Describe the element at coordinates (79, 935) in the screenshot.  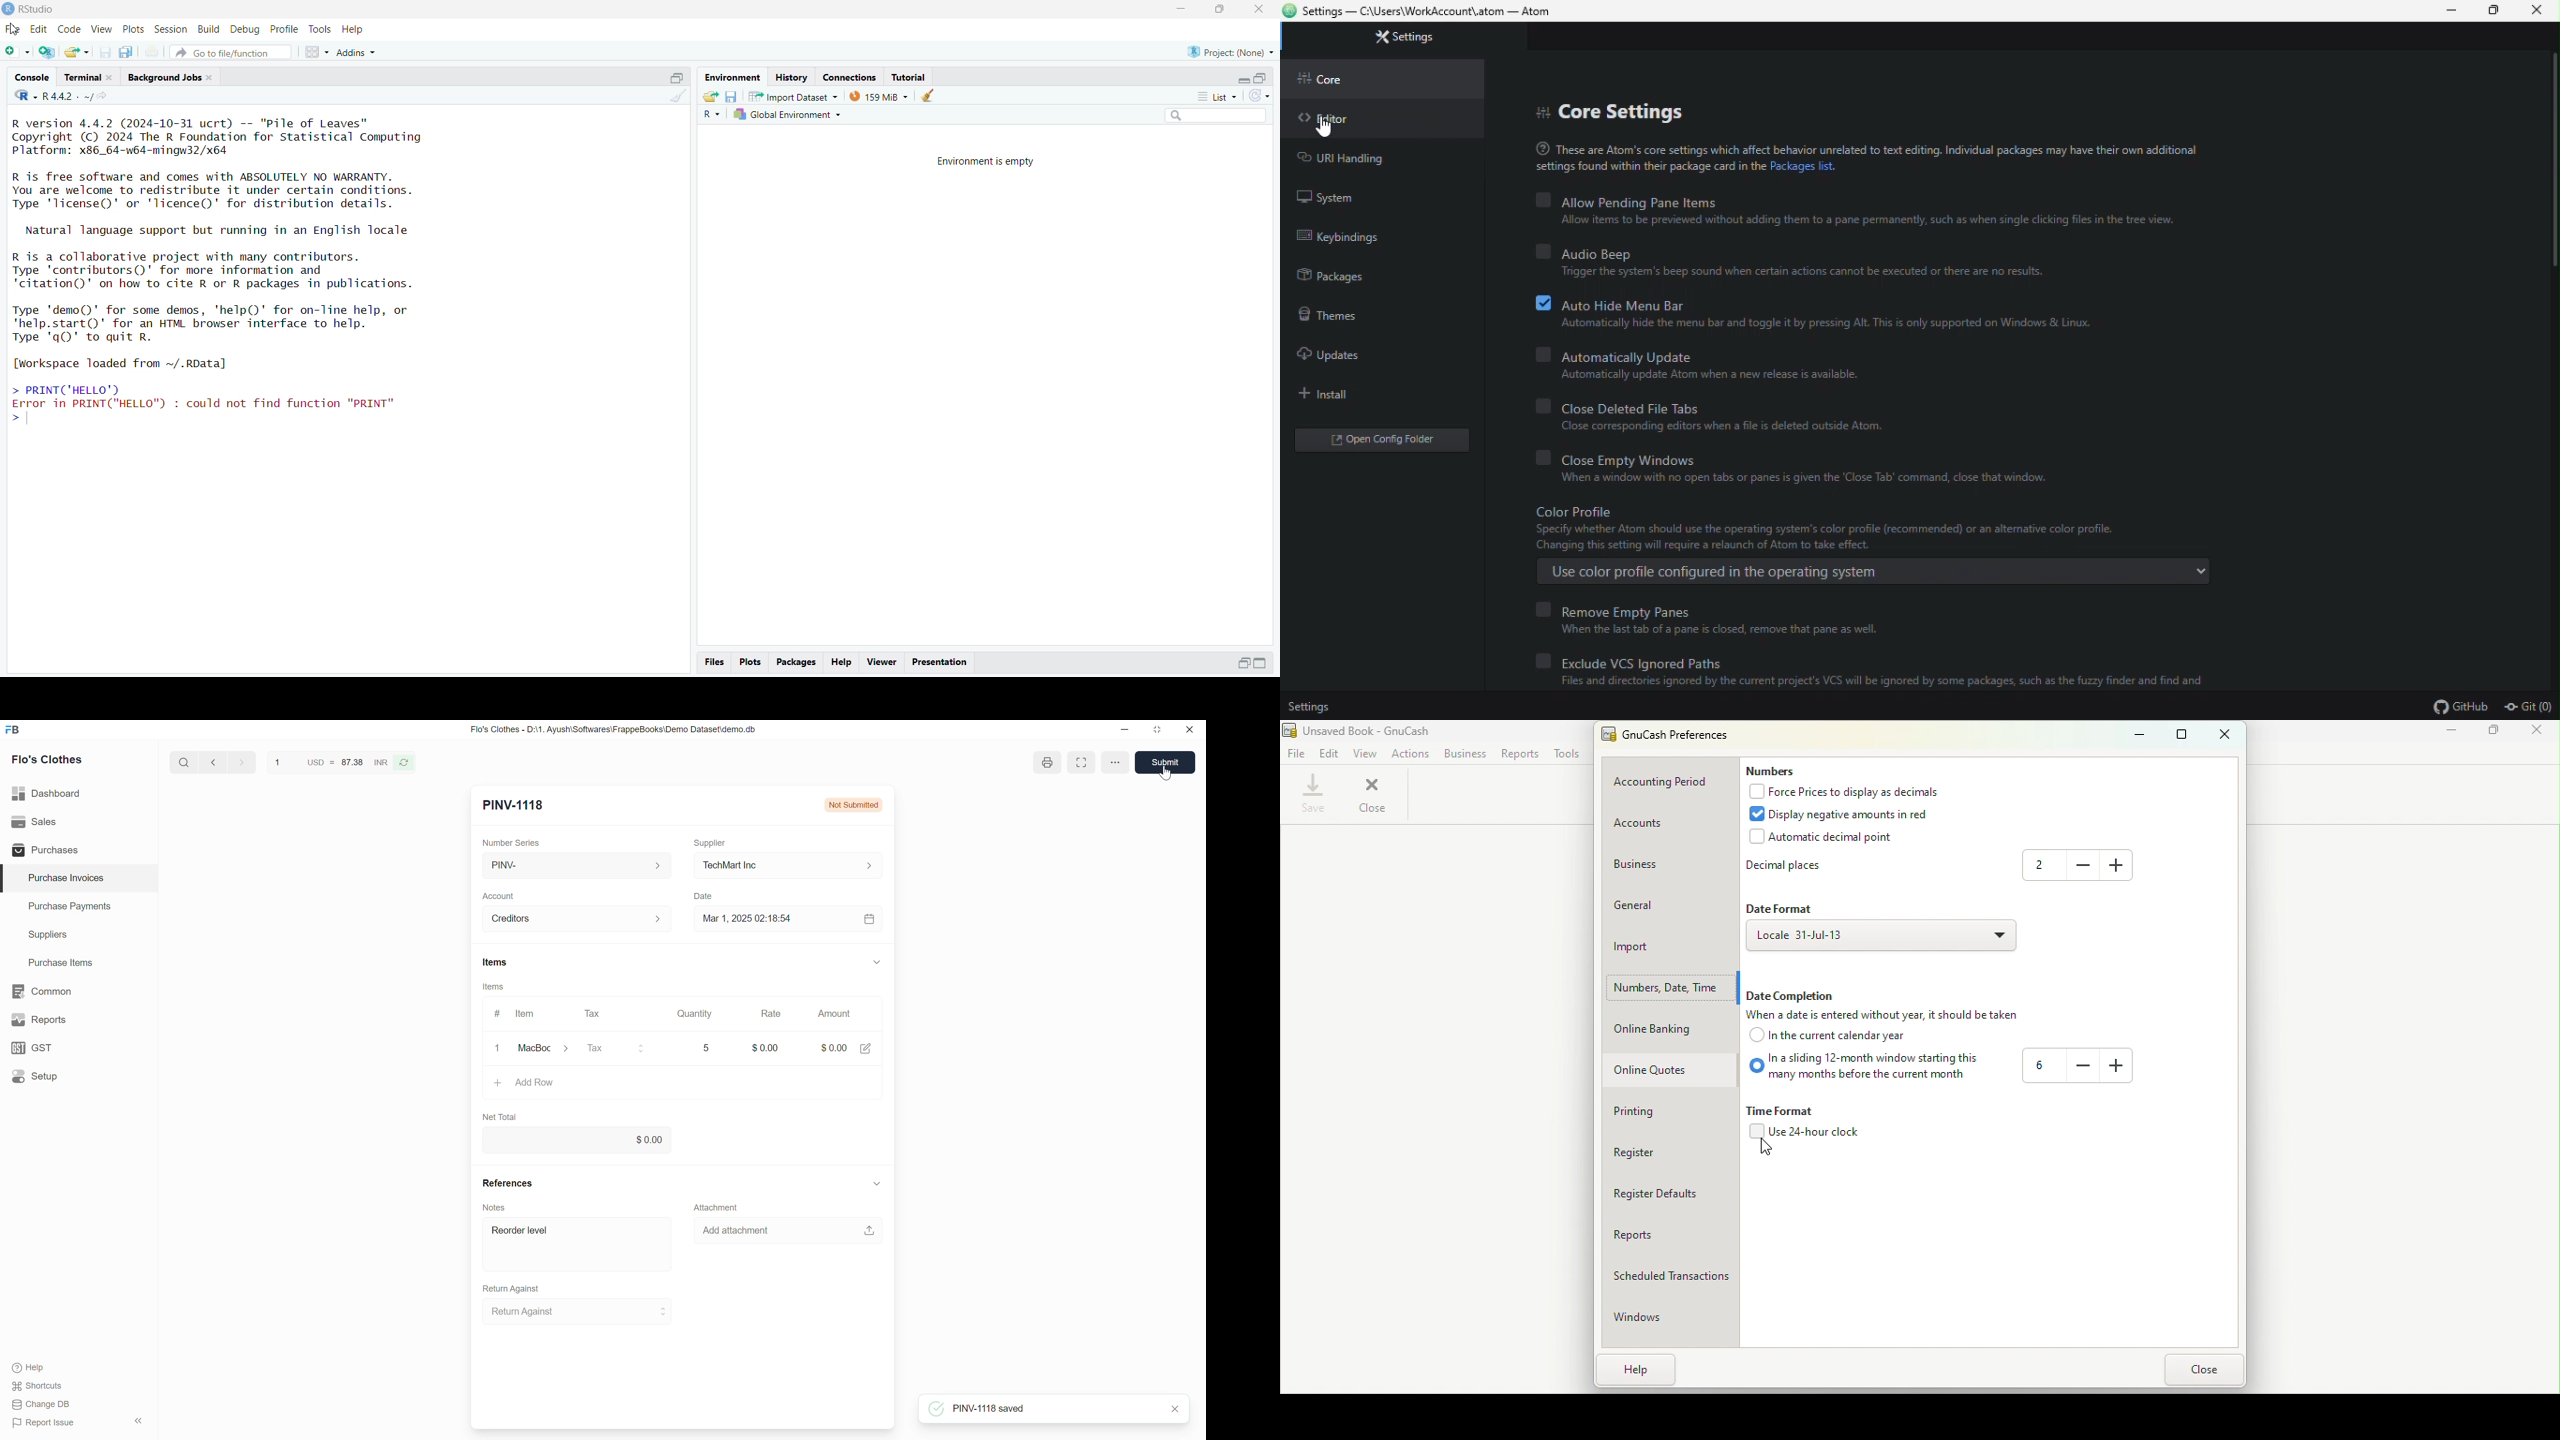
I see `Suppliers` at that location.